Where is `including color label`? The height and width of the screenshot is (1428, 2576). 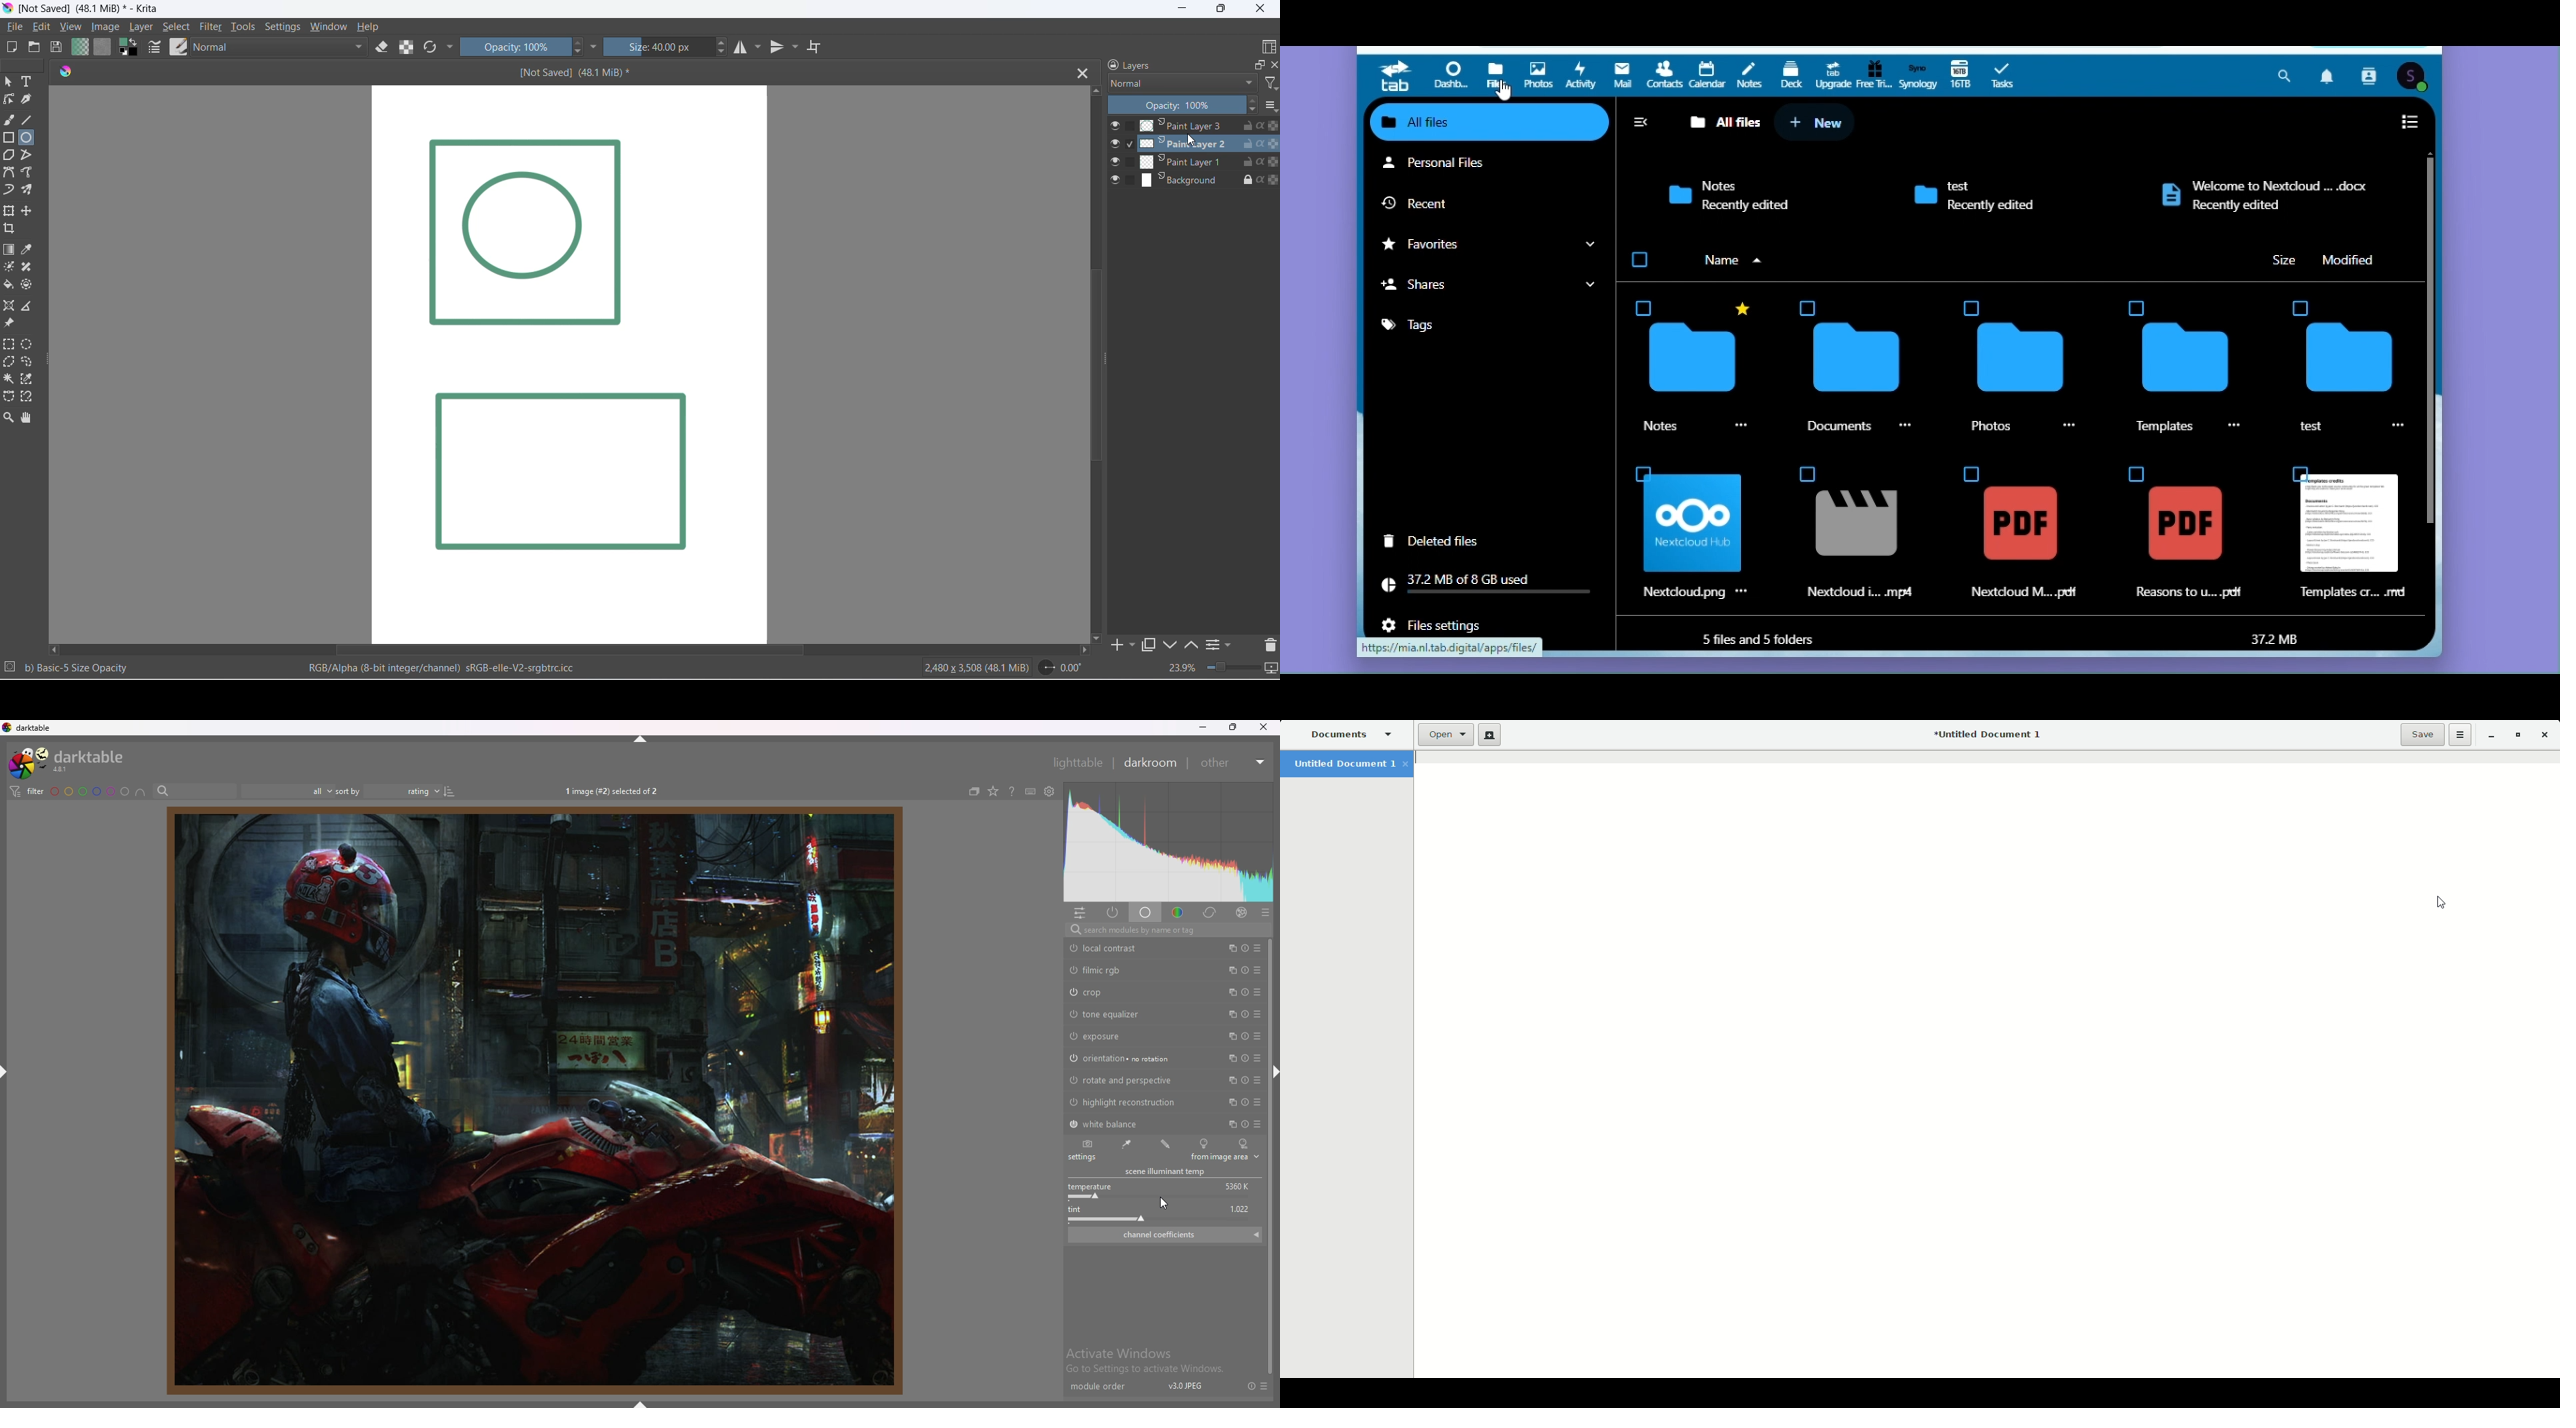 including color label is located at coordinates (140, 792).